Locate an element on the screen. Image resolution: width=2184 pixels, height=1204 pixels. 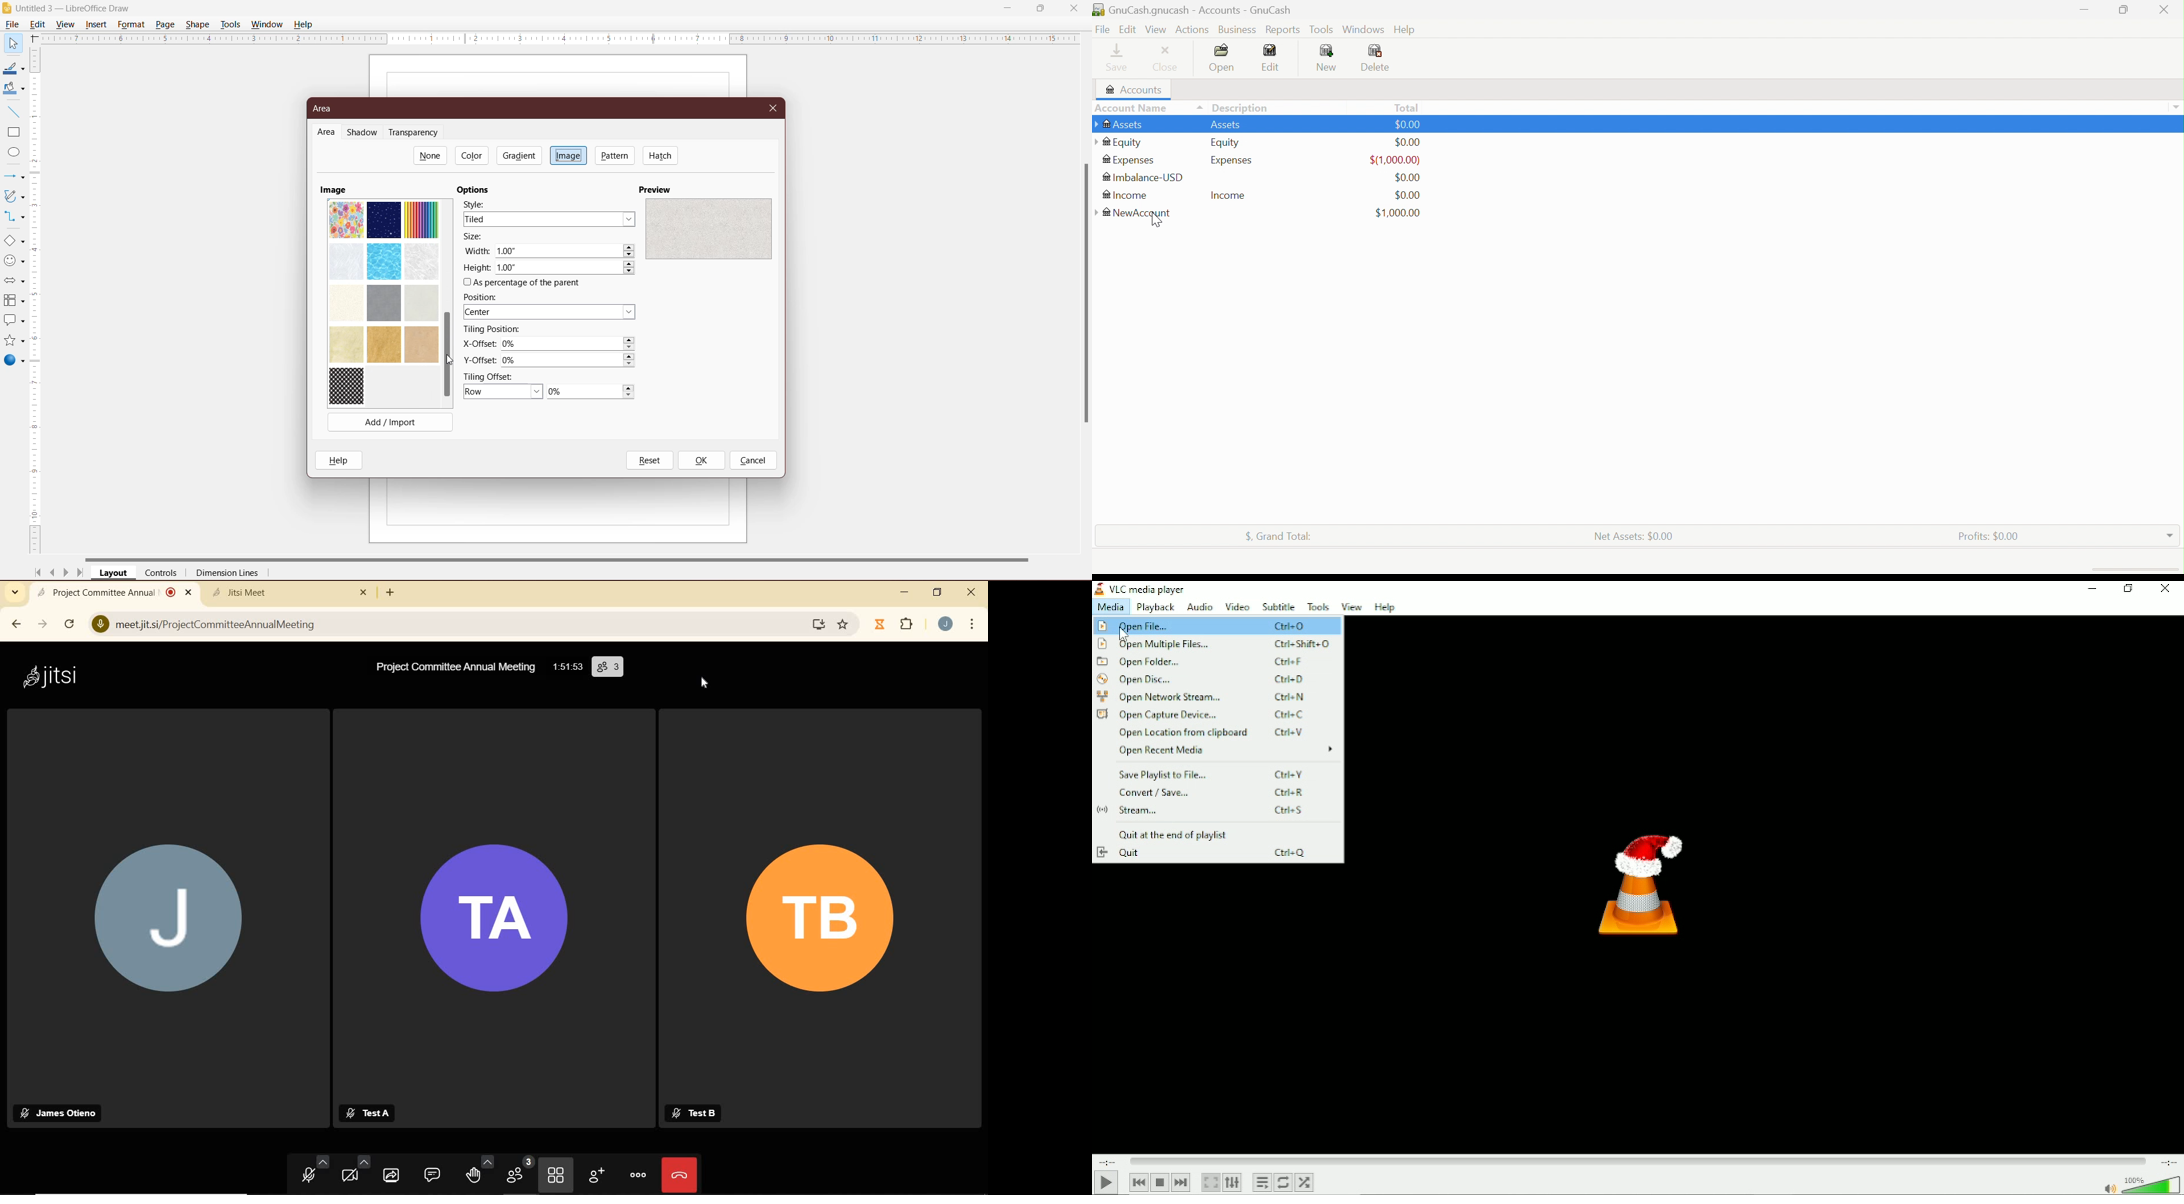
Height is located at coordinates (477, 268).